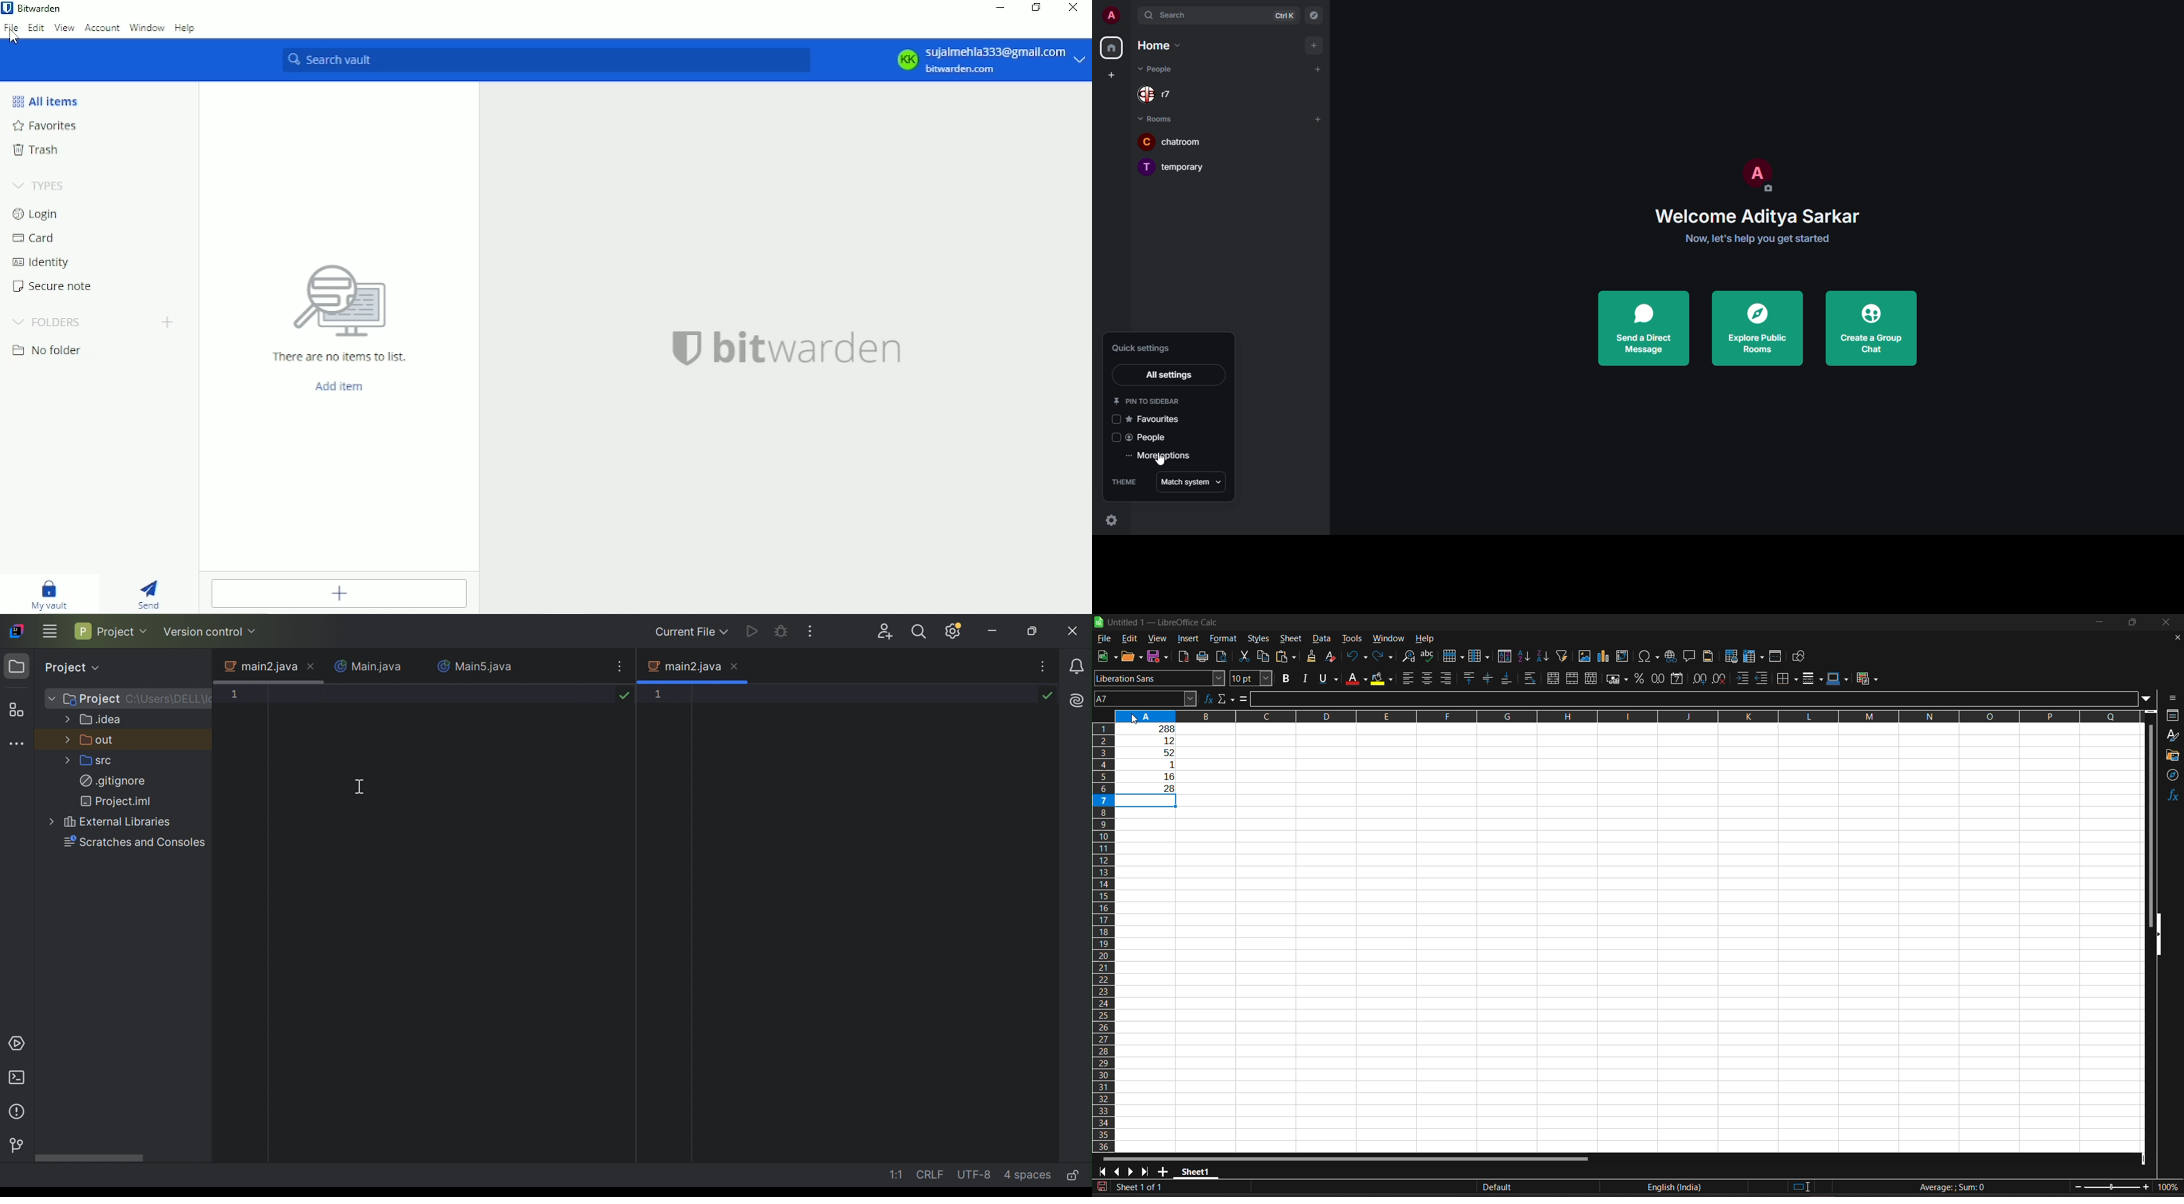 This screenshot has width=2184, height=1204. I want to click on Login, so click(36, 214).